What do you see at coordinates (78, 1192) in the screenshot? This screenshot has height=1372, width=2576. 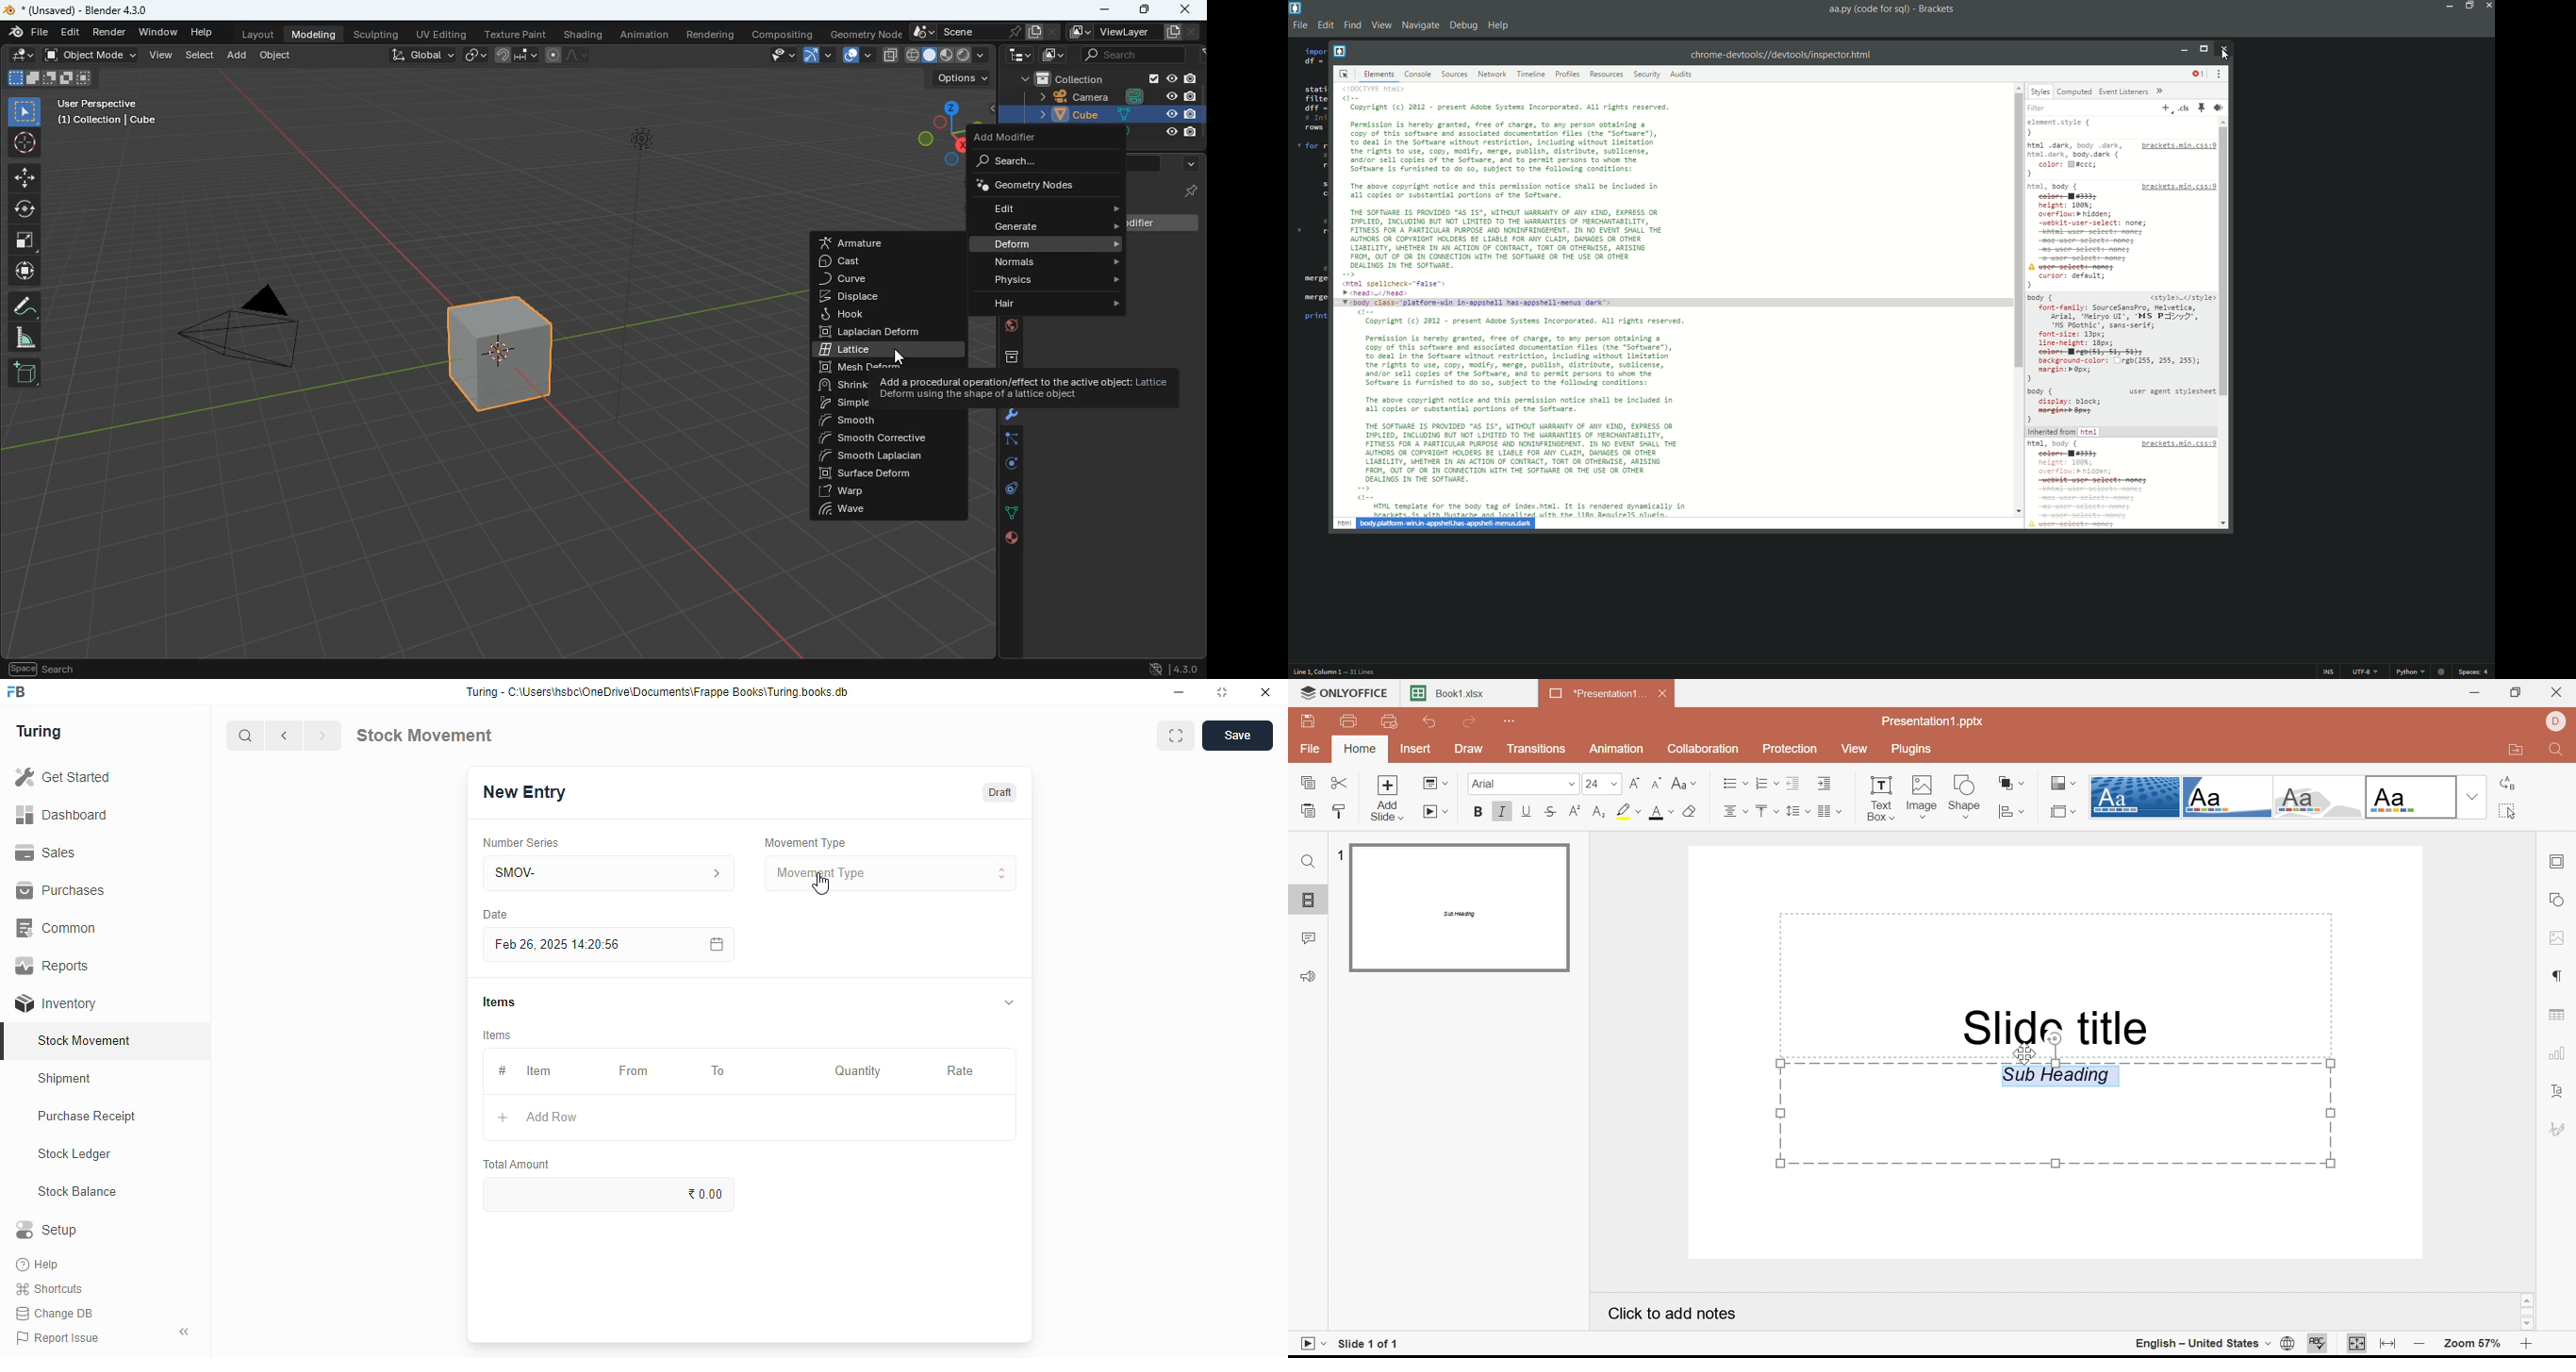 I see `stock balance` at bounding box center [78, 1192].